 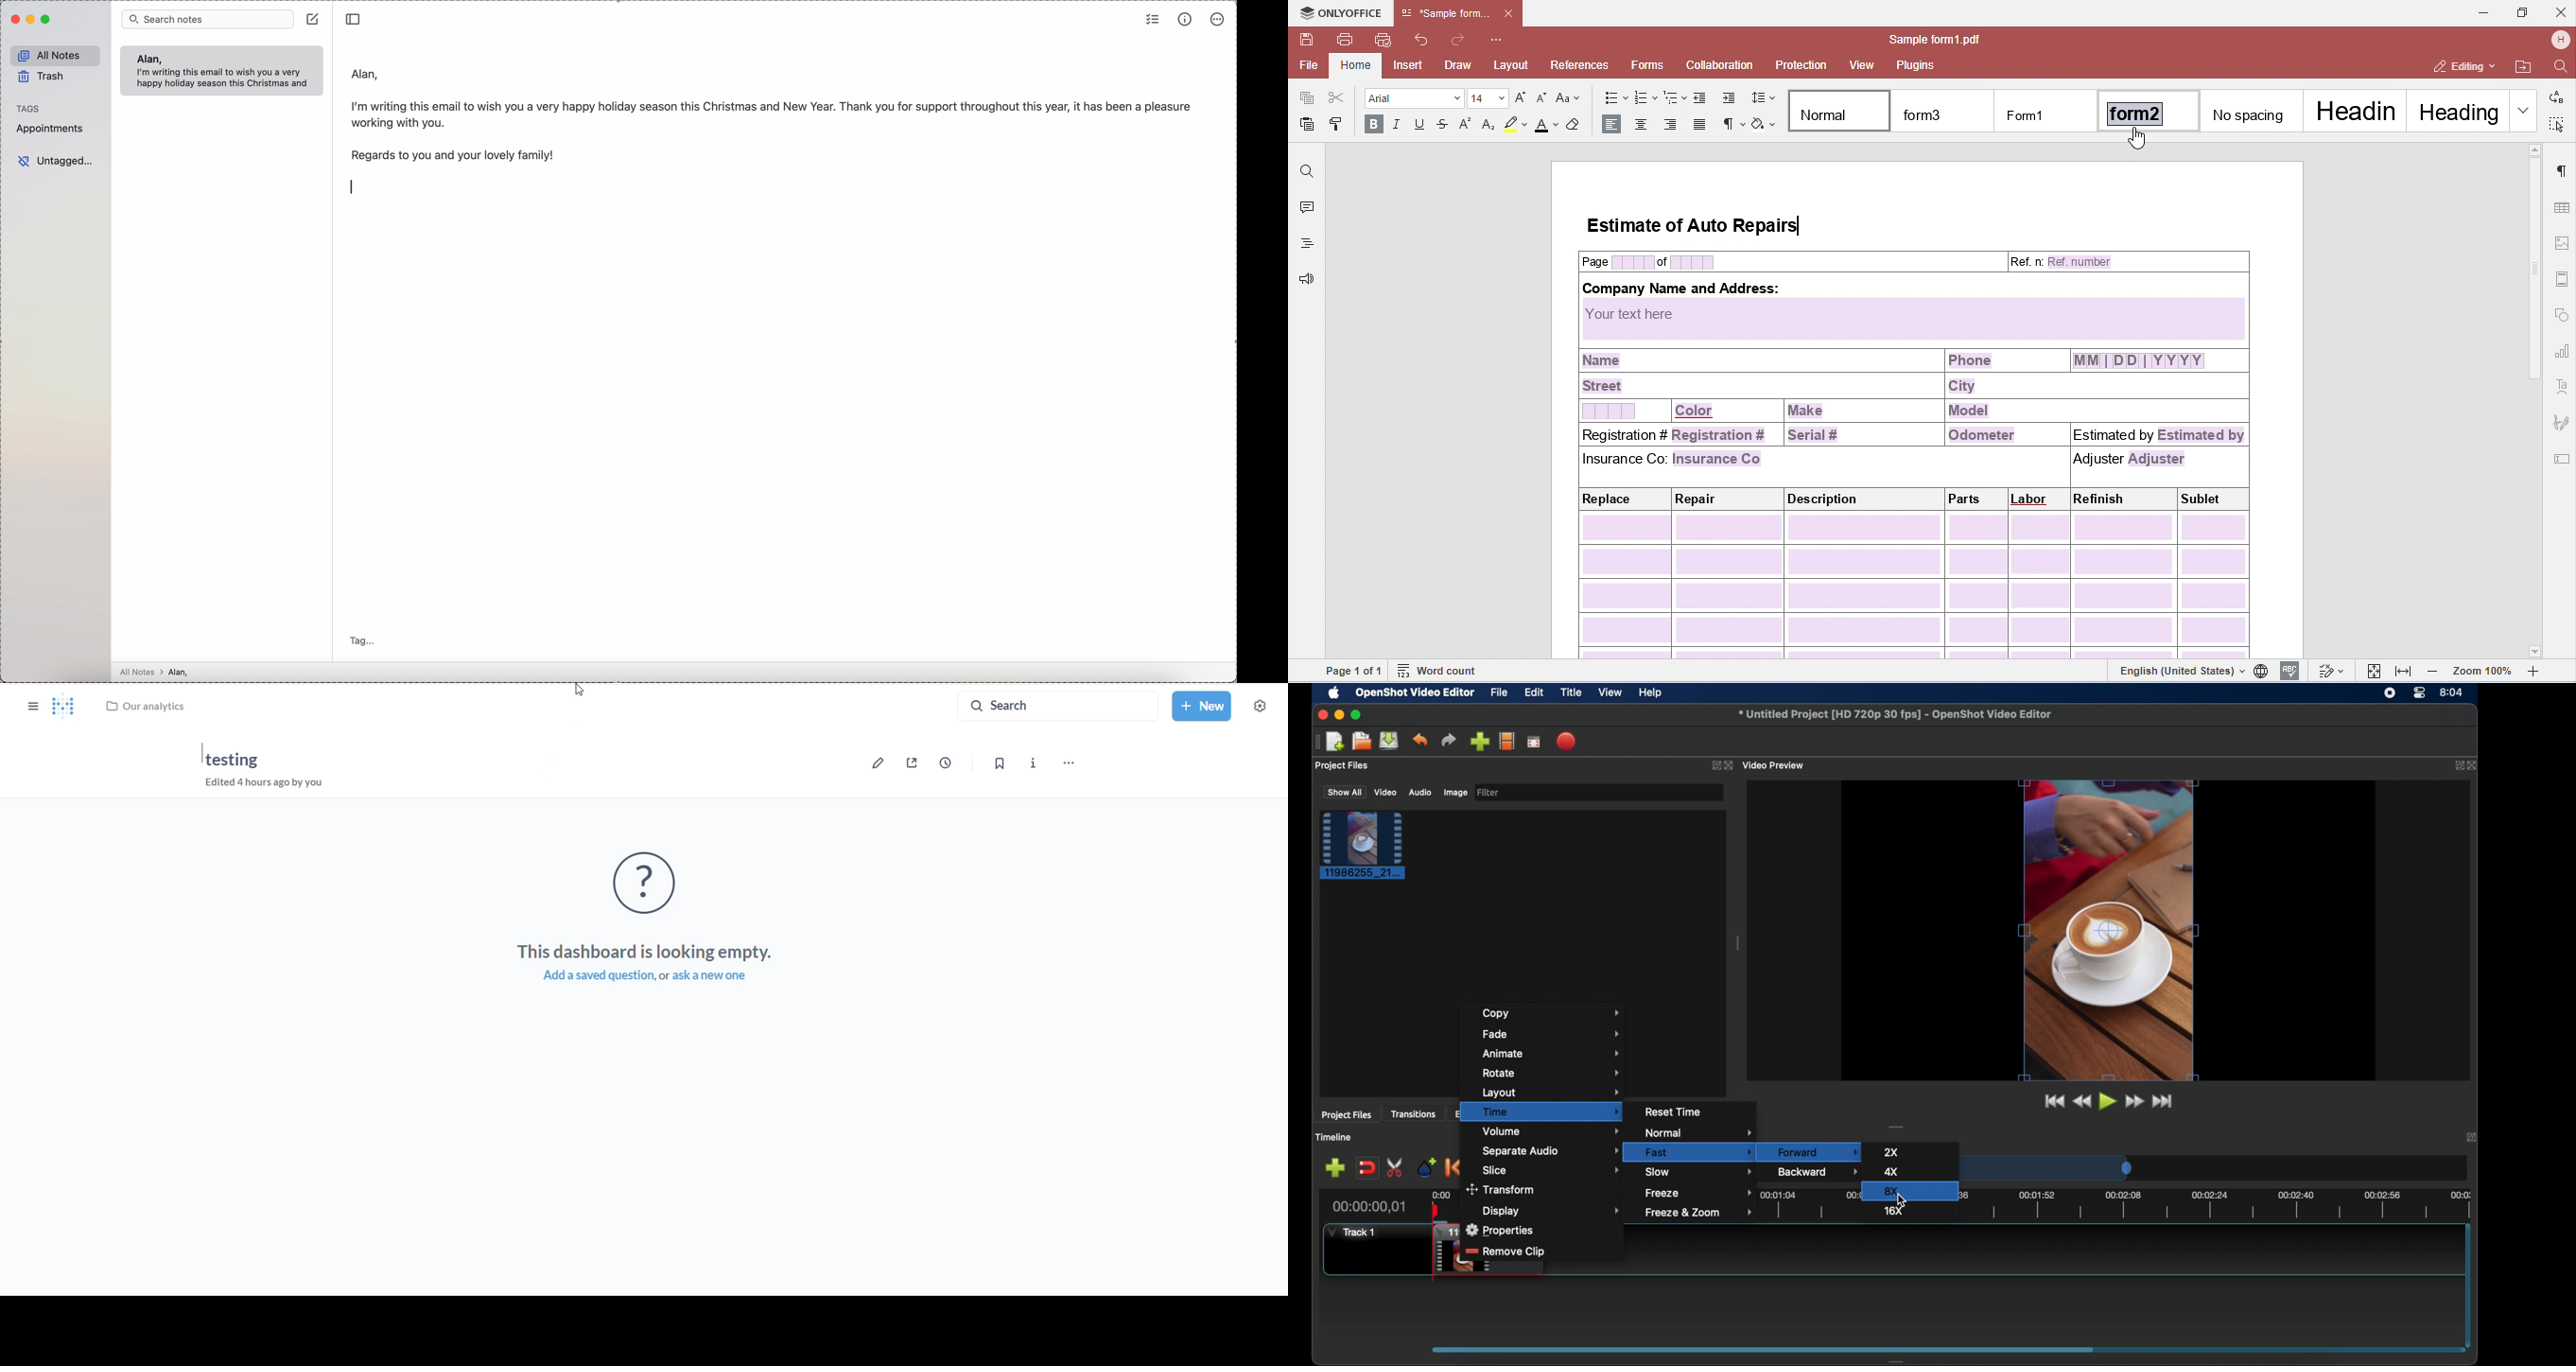 I want to click on project file, so click(x=1363, y=846).